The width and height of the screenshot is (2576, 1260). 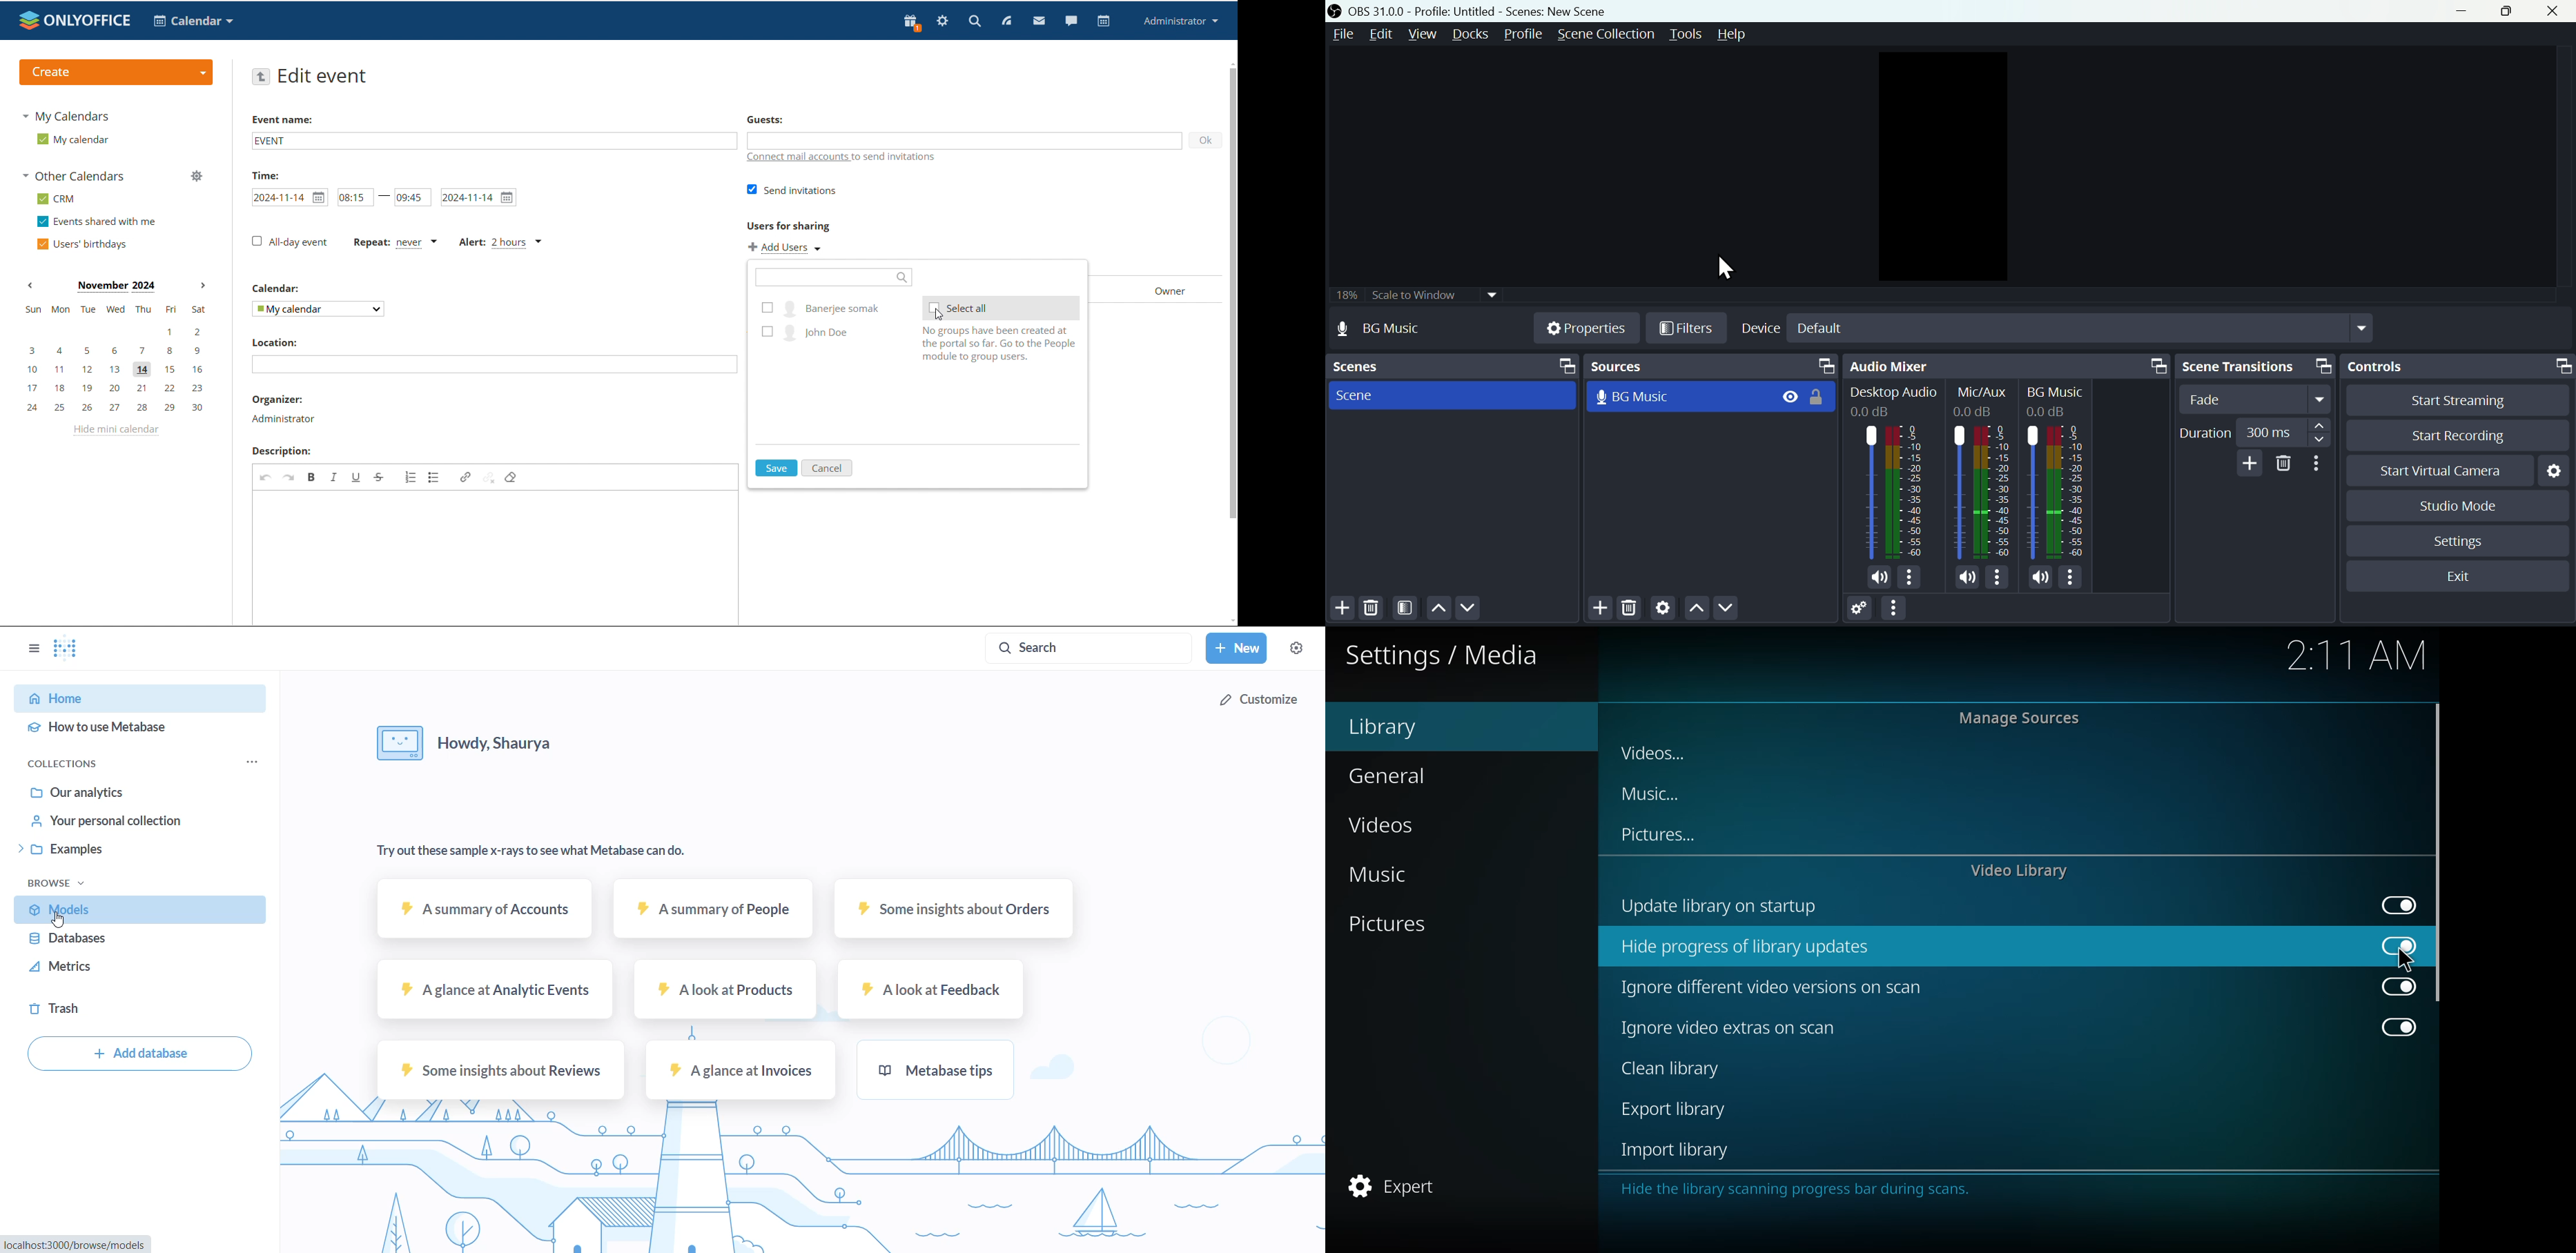 What do you see at coordinates (1897, 608) in the screenshot?
I see `More options` at bounding box center [1897, 608].